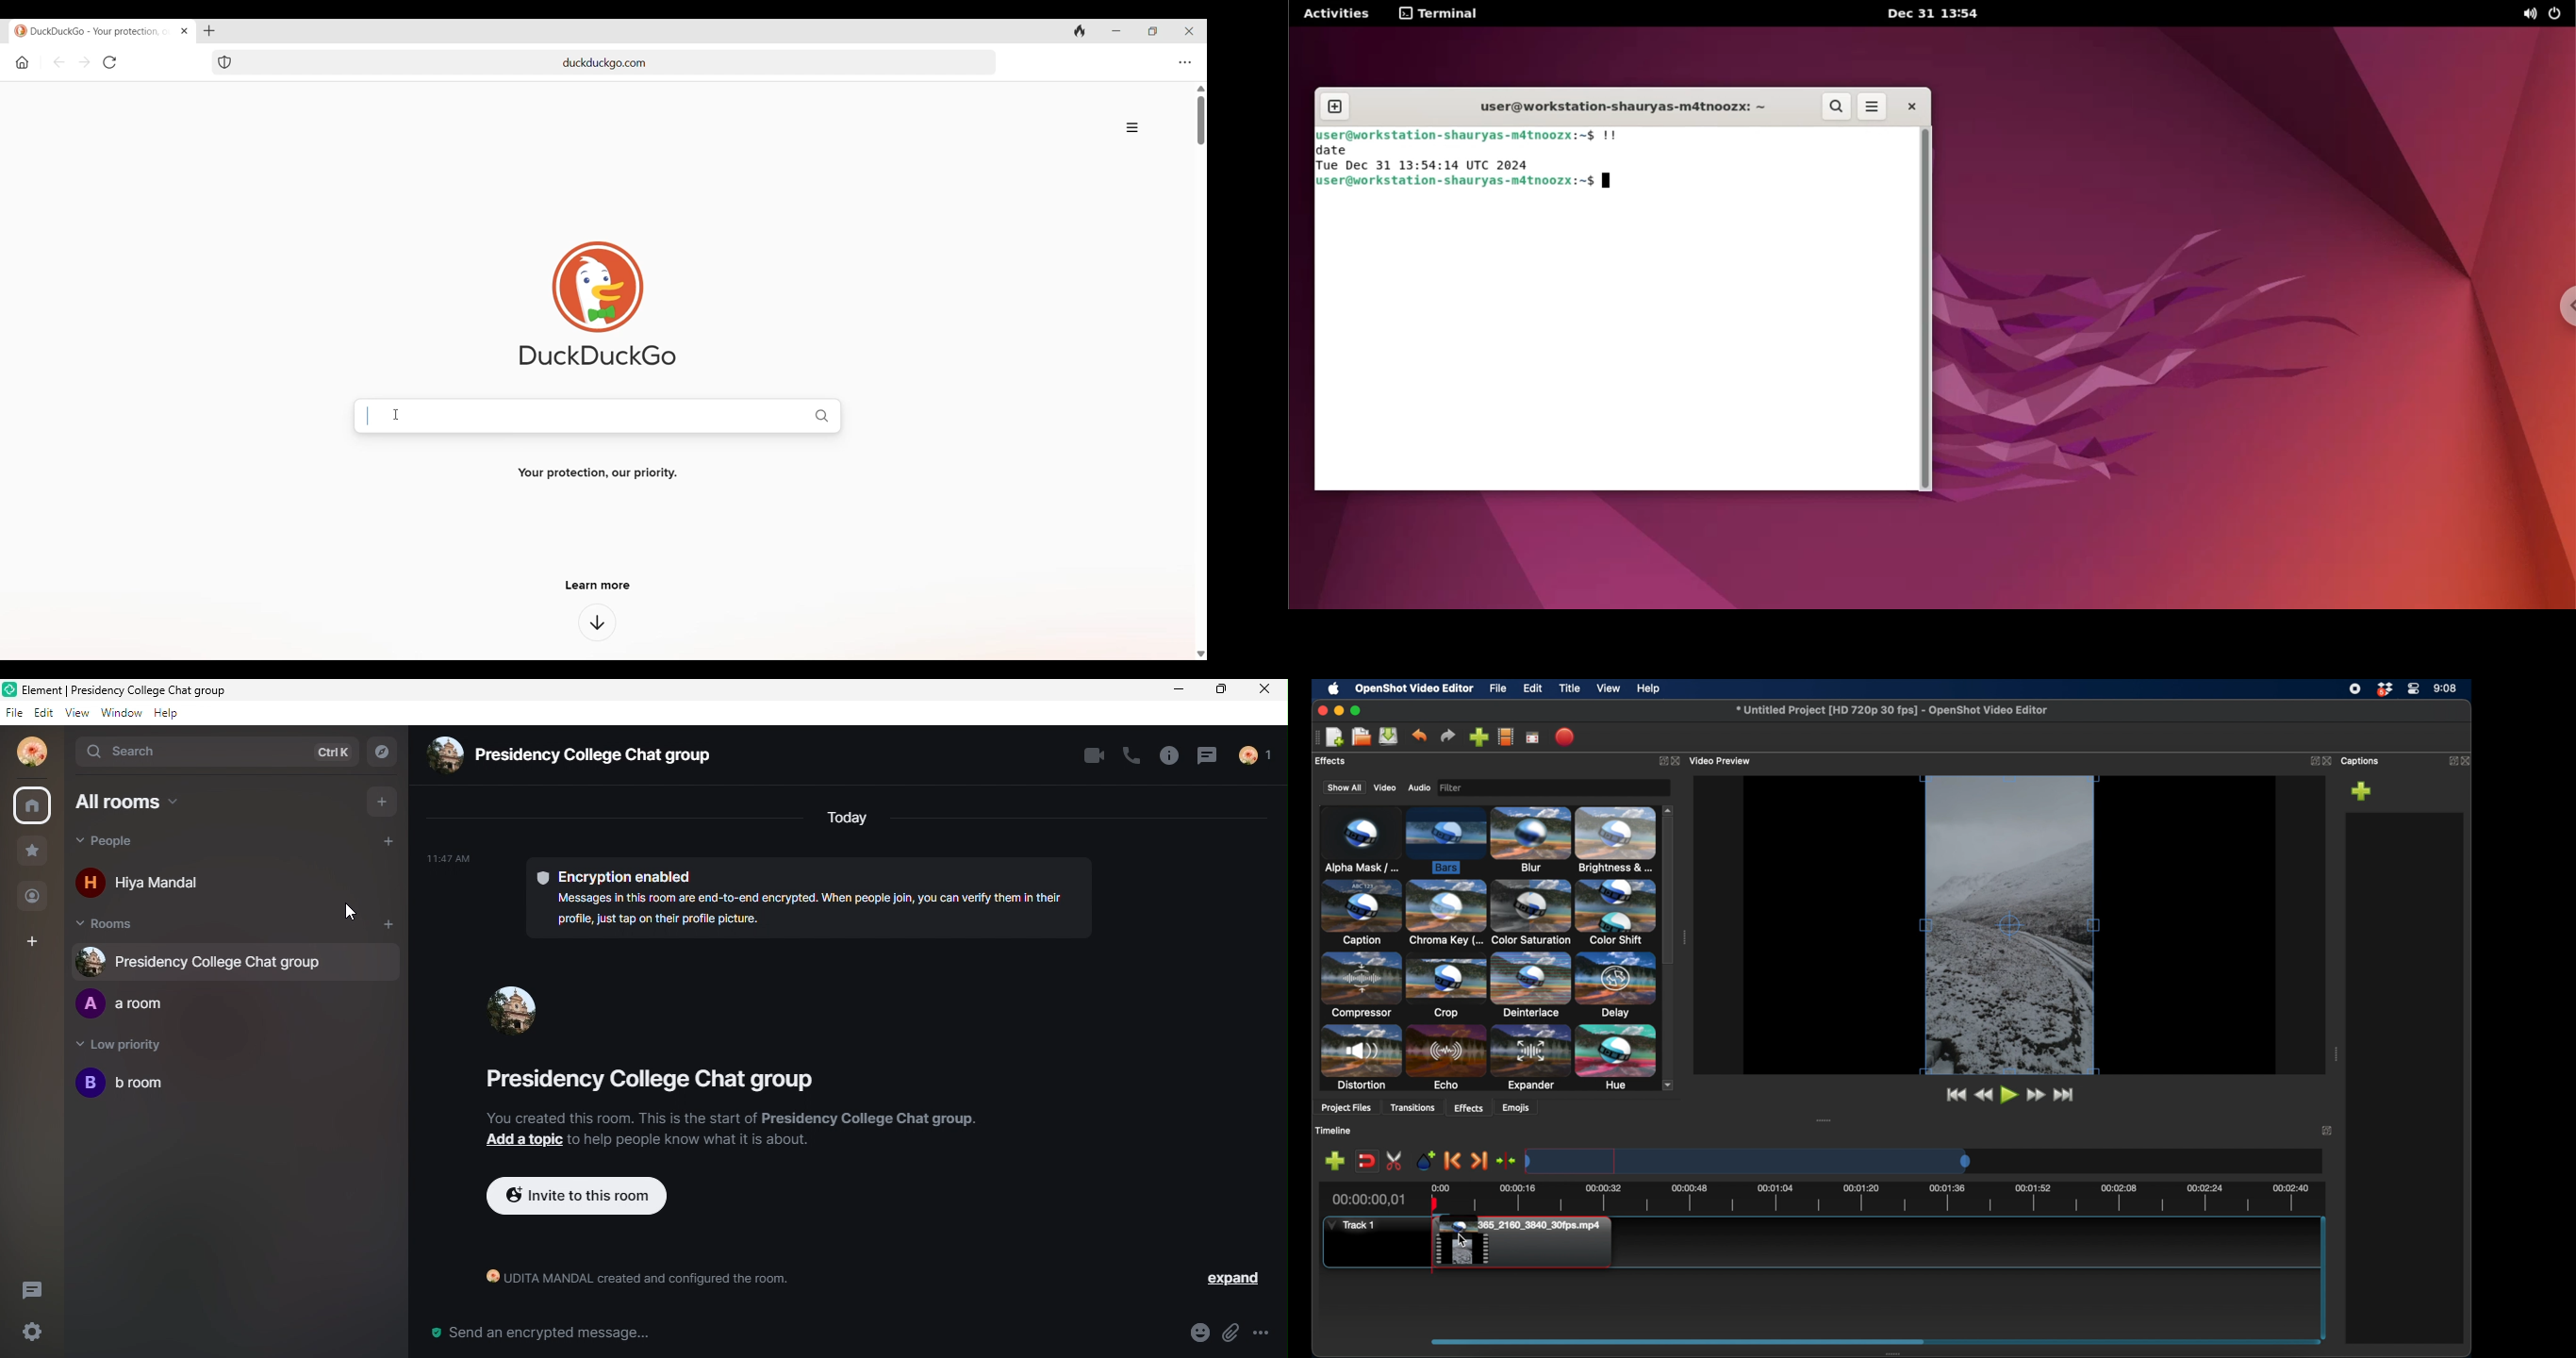 This screenshot has width=2576, height=1372. I want to click on search, so click(135, 752).